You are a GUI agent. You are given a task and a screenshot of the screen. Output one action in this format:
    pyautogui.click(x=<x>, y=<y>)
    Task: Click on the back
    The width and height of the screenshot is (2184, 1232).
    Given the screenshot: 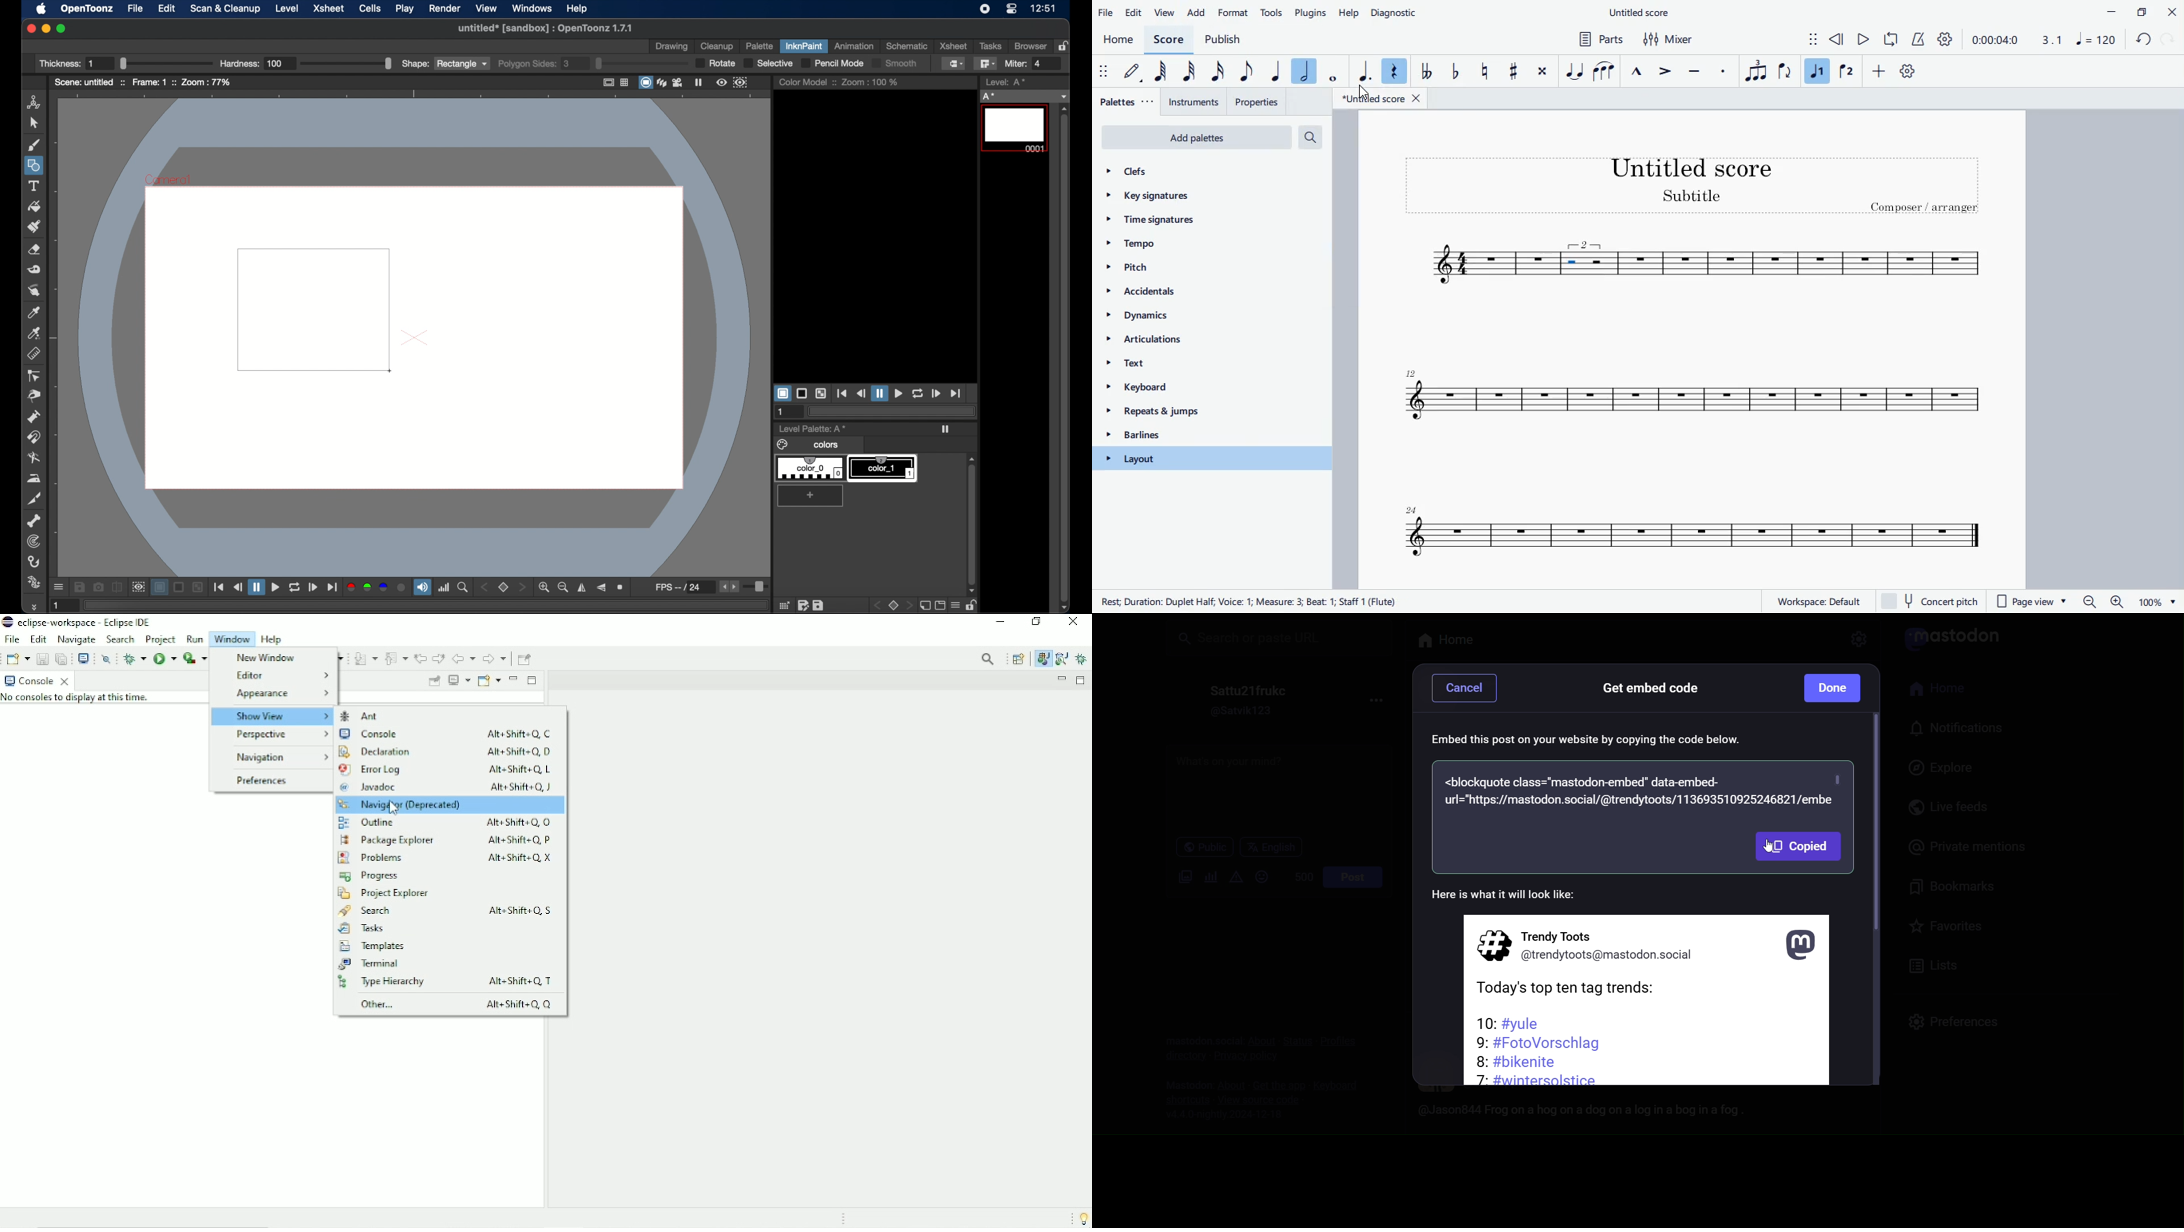 What is the action you would take?
    pyautogui.click(x=2142, y=40)
    